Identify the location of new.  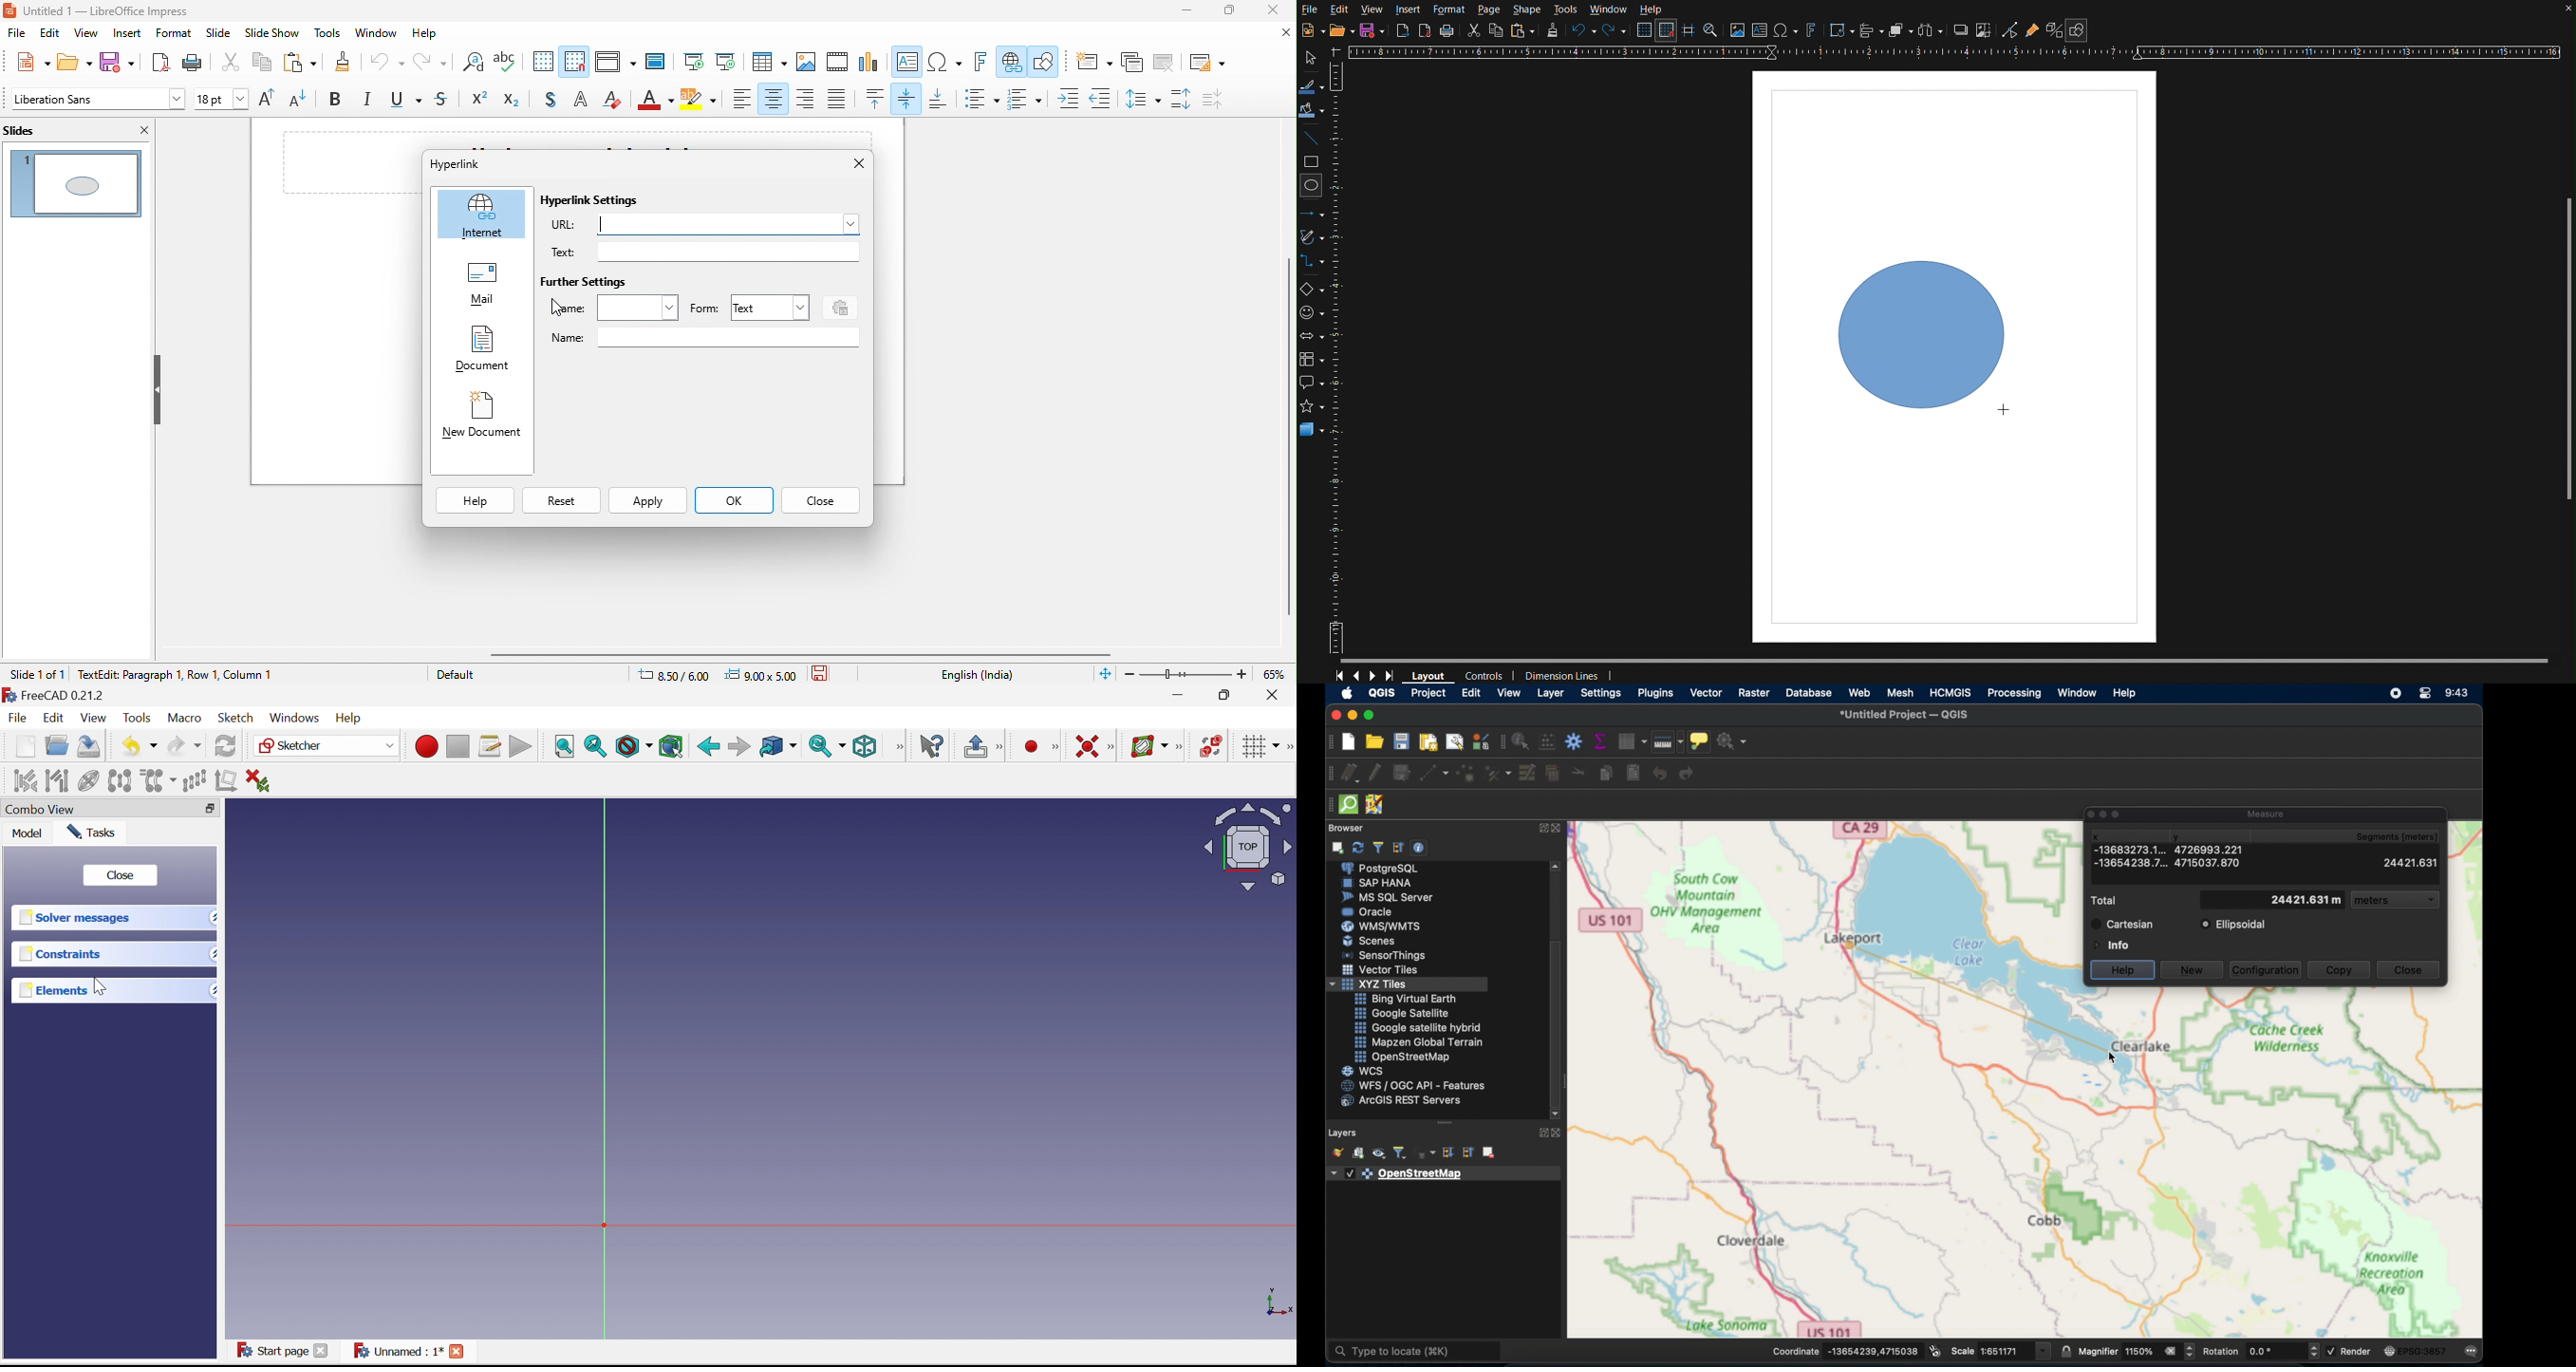
(2192, 971).